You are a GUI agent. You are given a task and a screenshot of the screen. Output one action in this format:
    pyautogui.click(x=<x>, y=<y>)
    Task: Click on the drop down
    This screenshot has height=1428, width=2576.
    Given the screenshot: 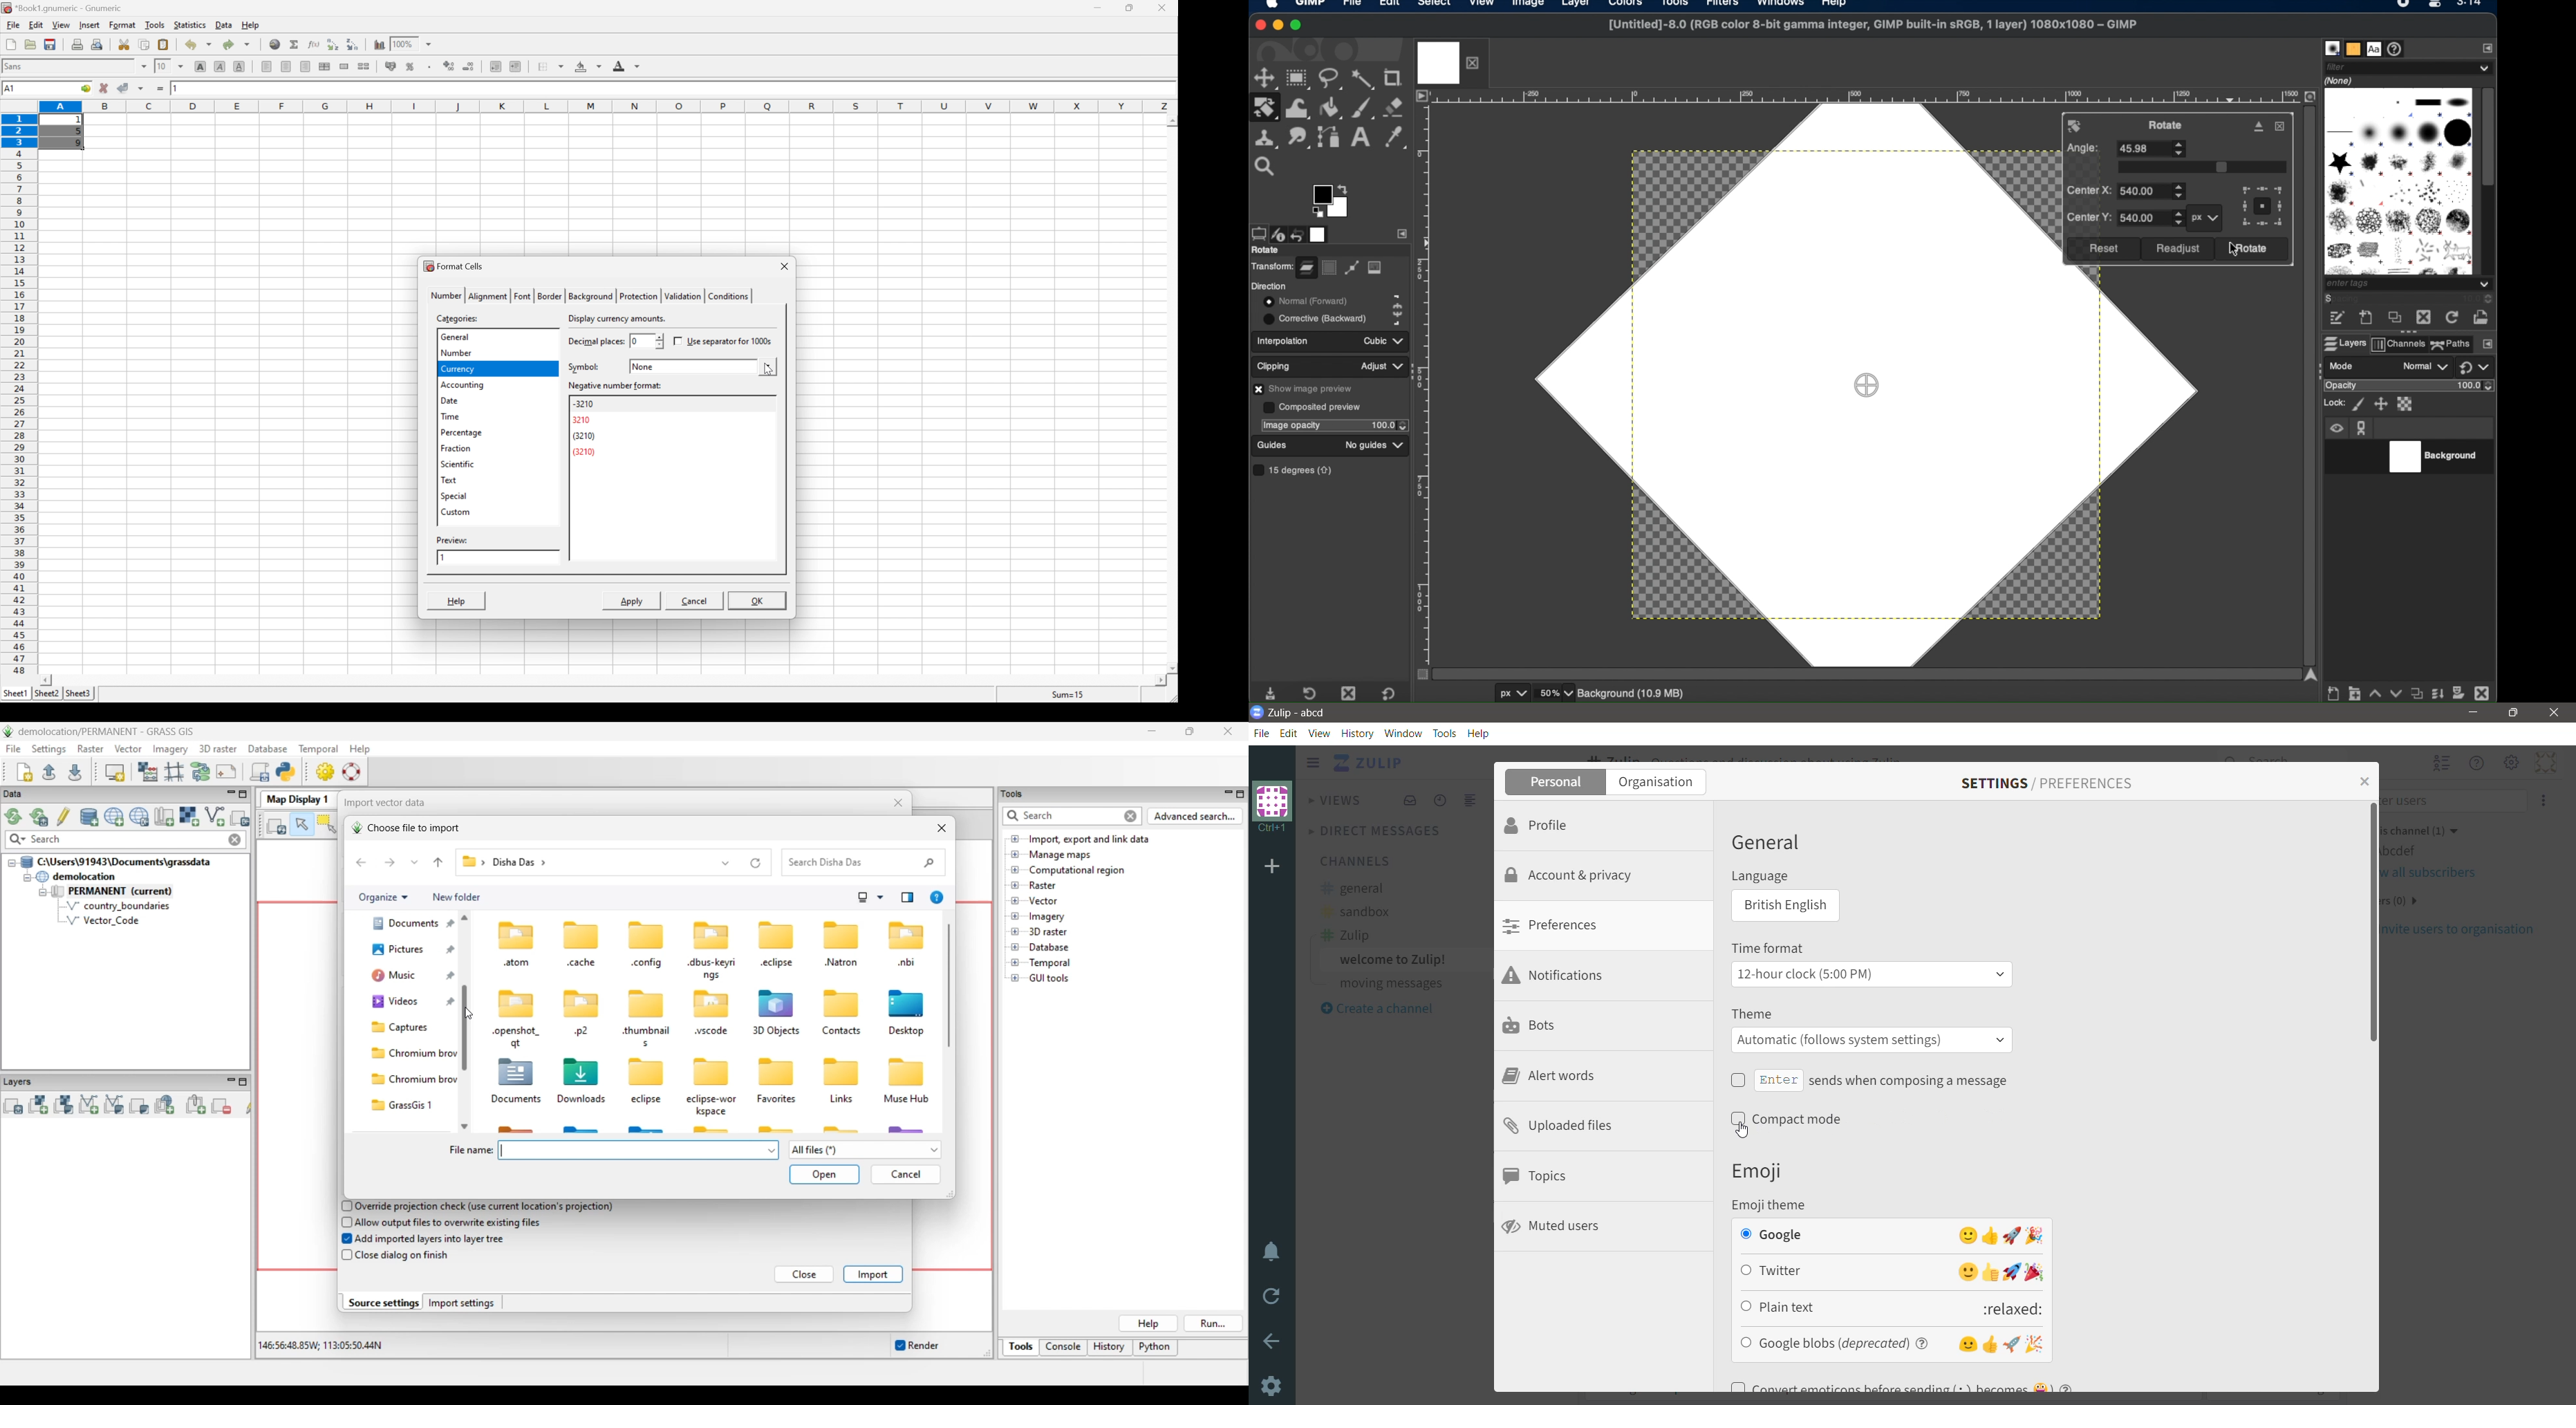 What is the action you would take?
    pyautogui.click(x=145, y=66)
    